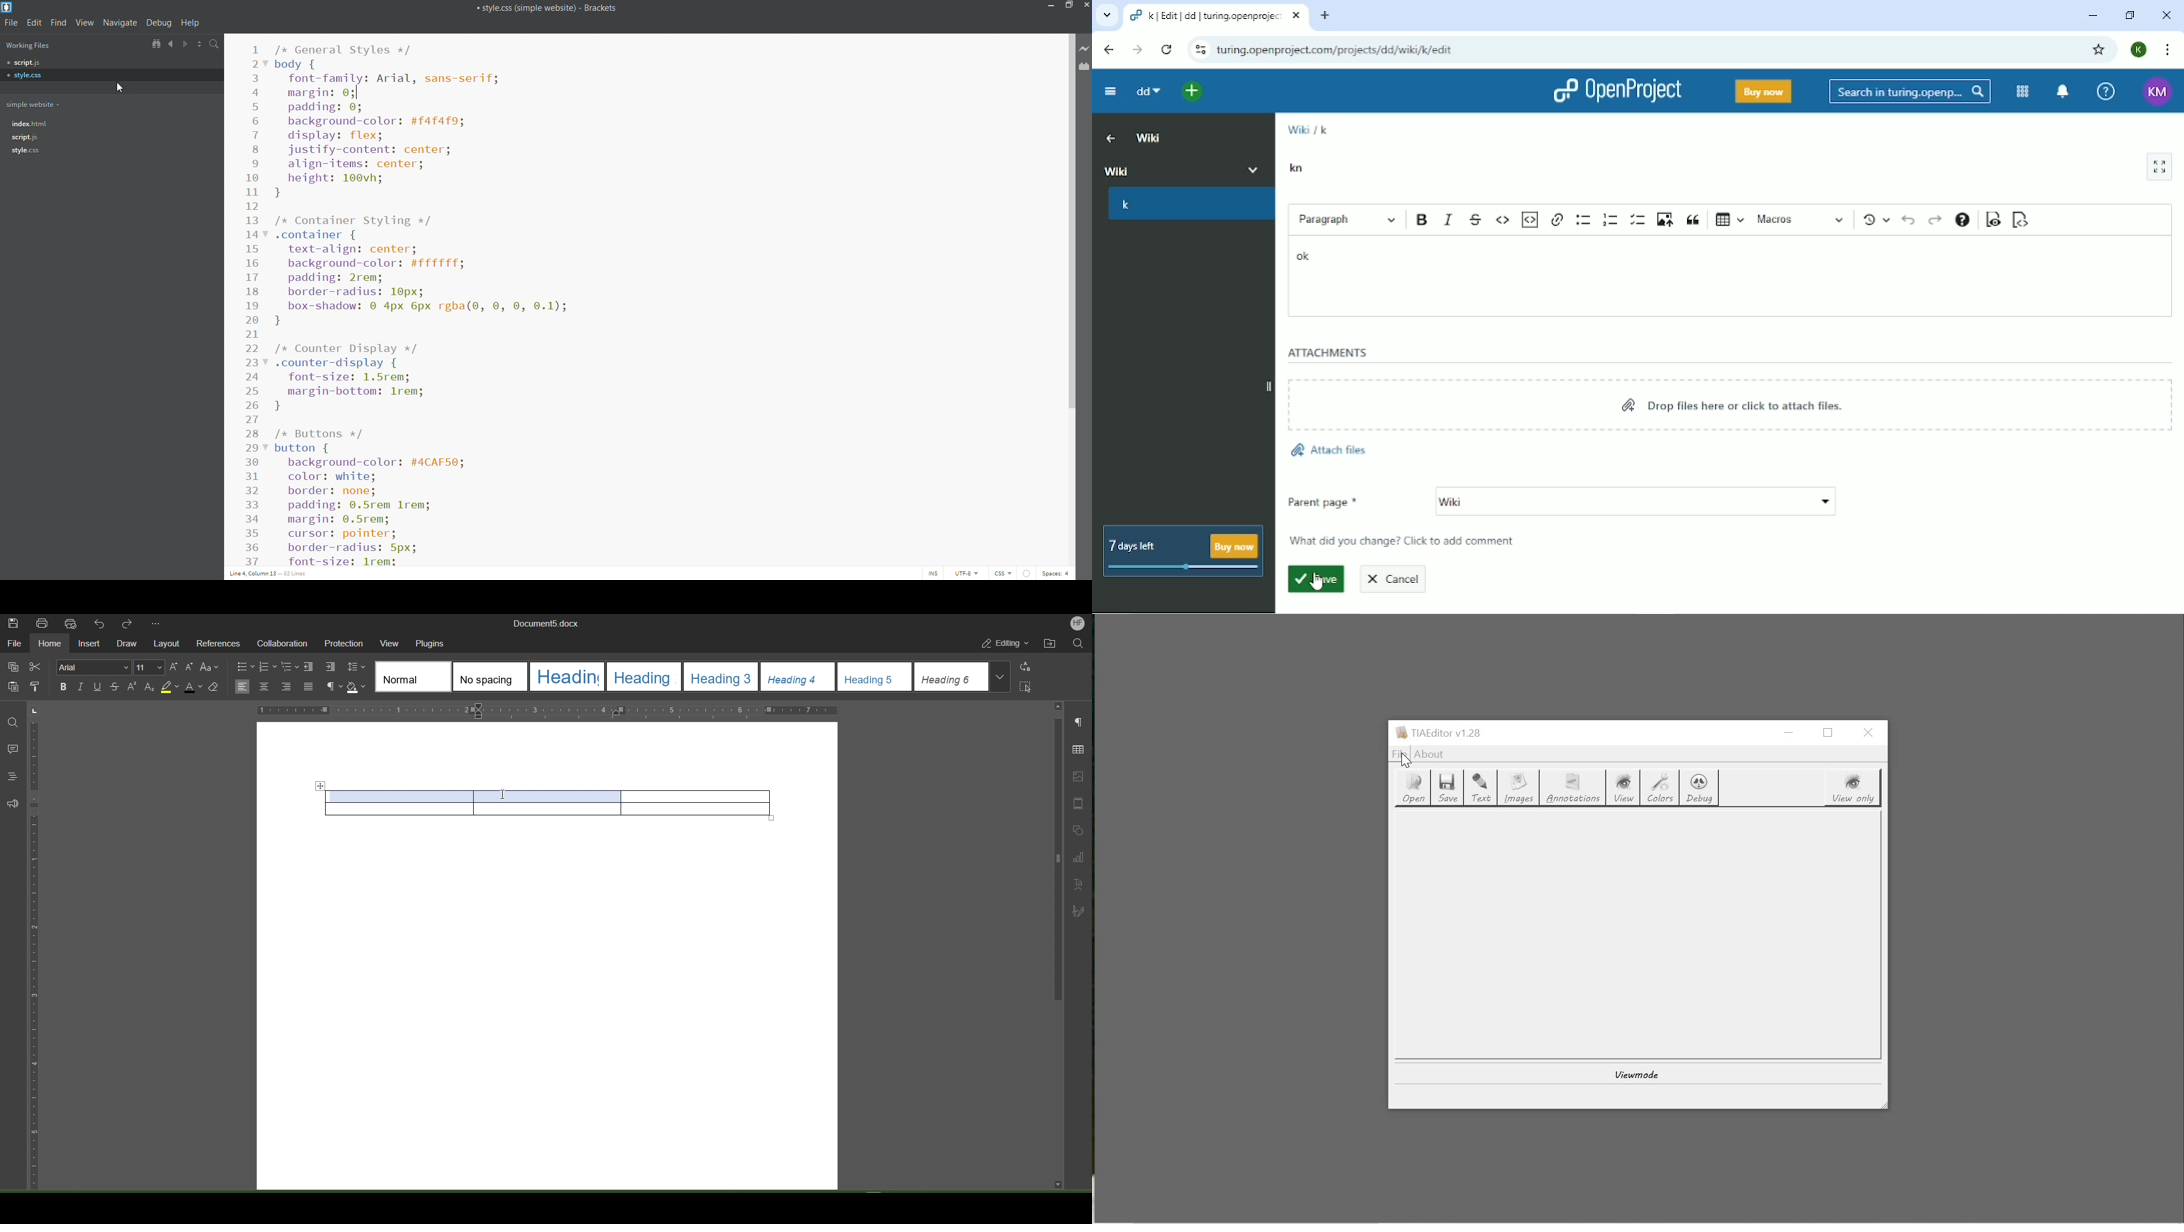 This screenshot has height=1232, width=2184. I want to click on utf-8, so click(966, 573).